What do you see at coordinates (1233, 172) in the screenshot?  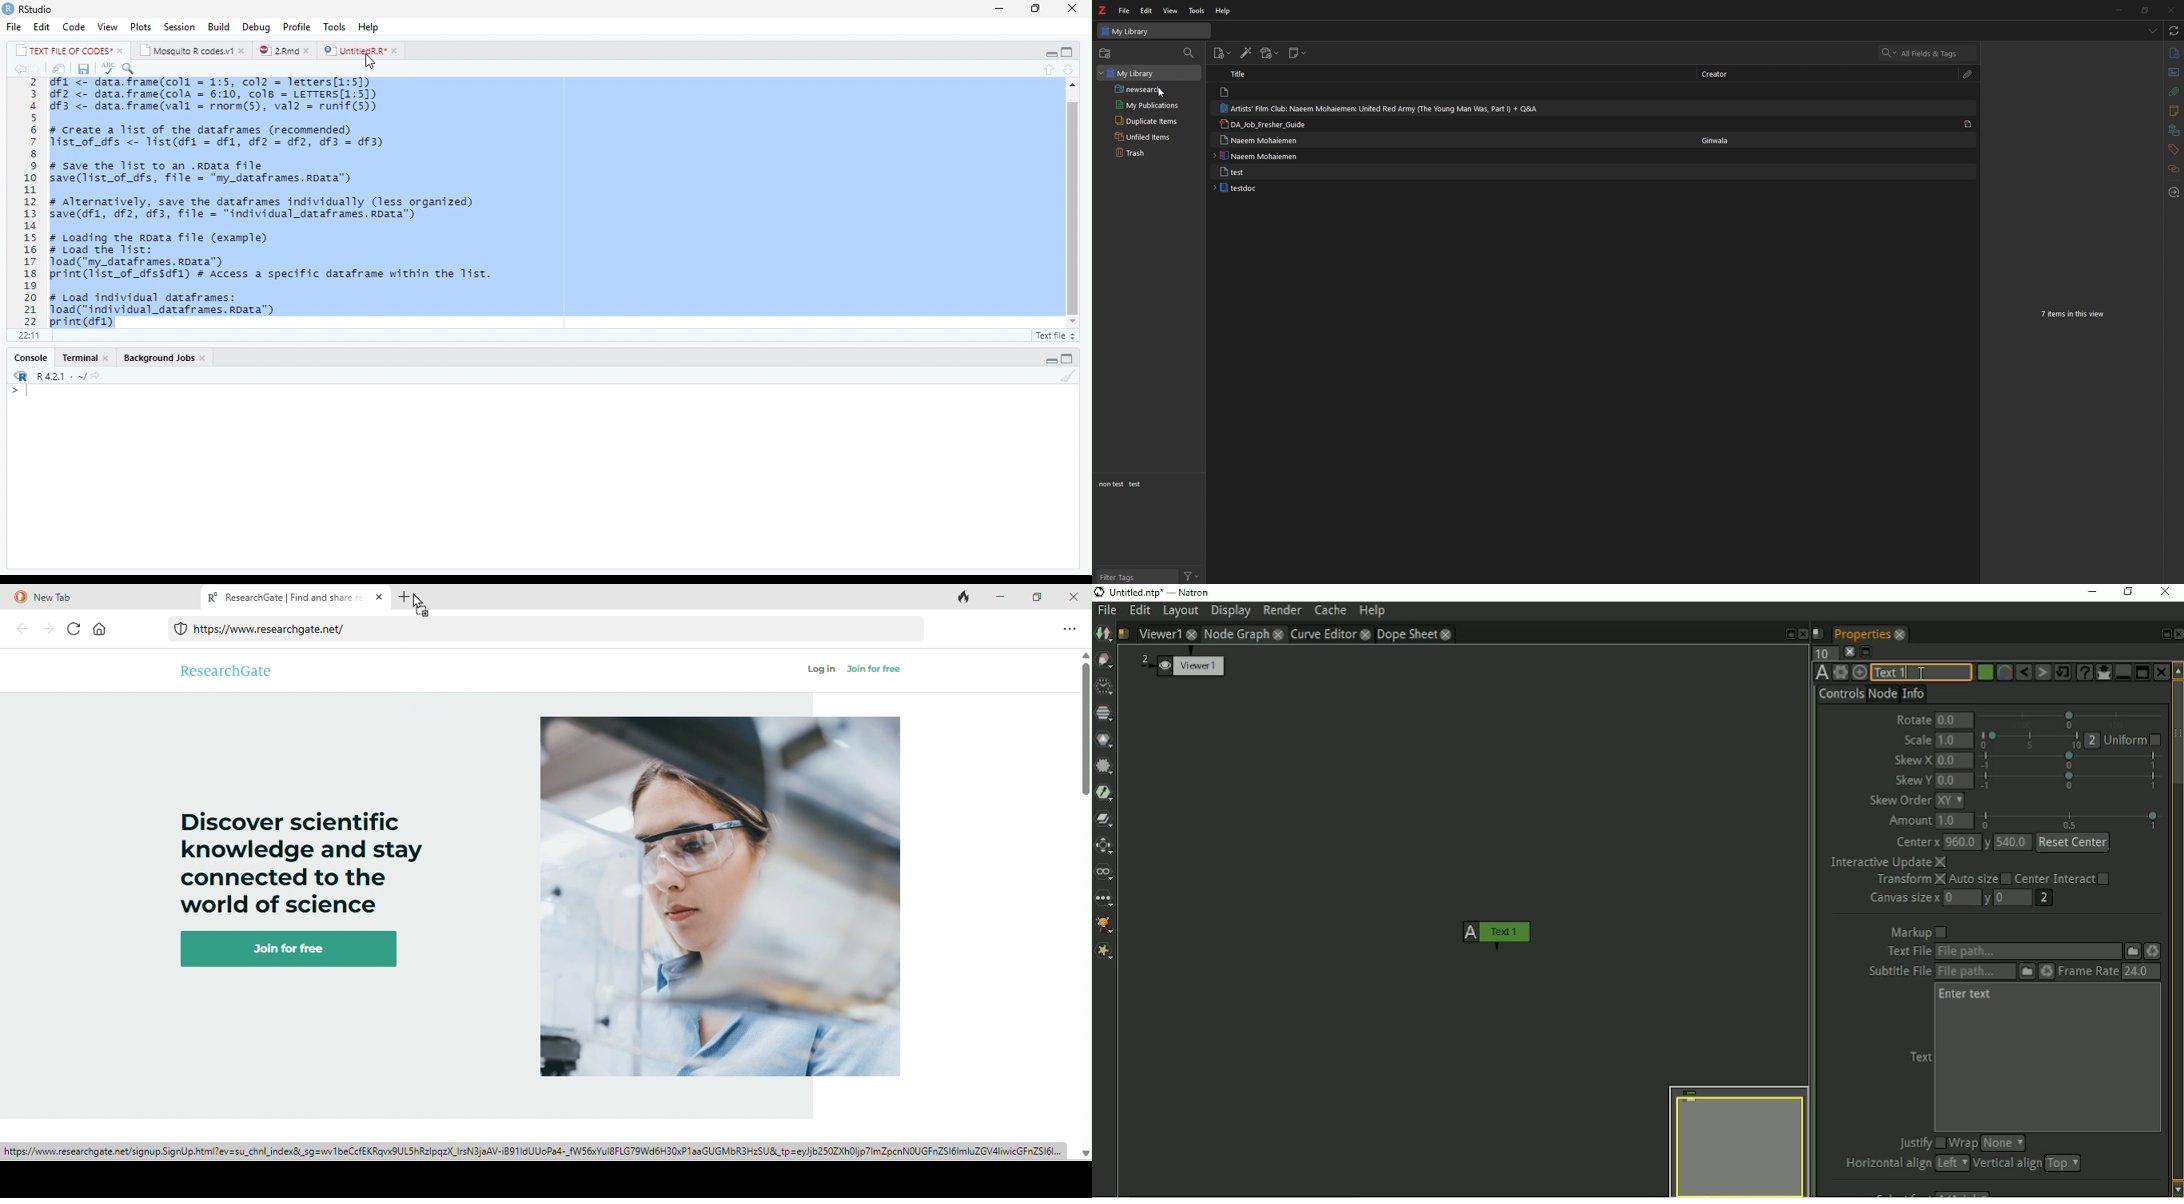 I see `Document` at bounding box center [1233, 172].